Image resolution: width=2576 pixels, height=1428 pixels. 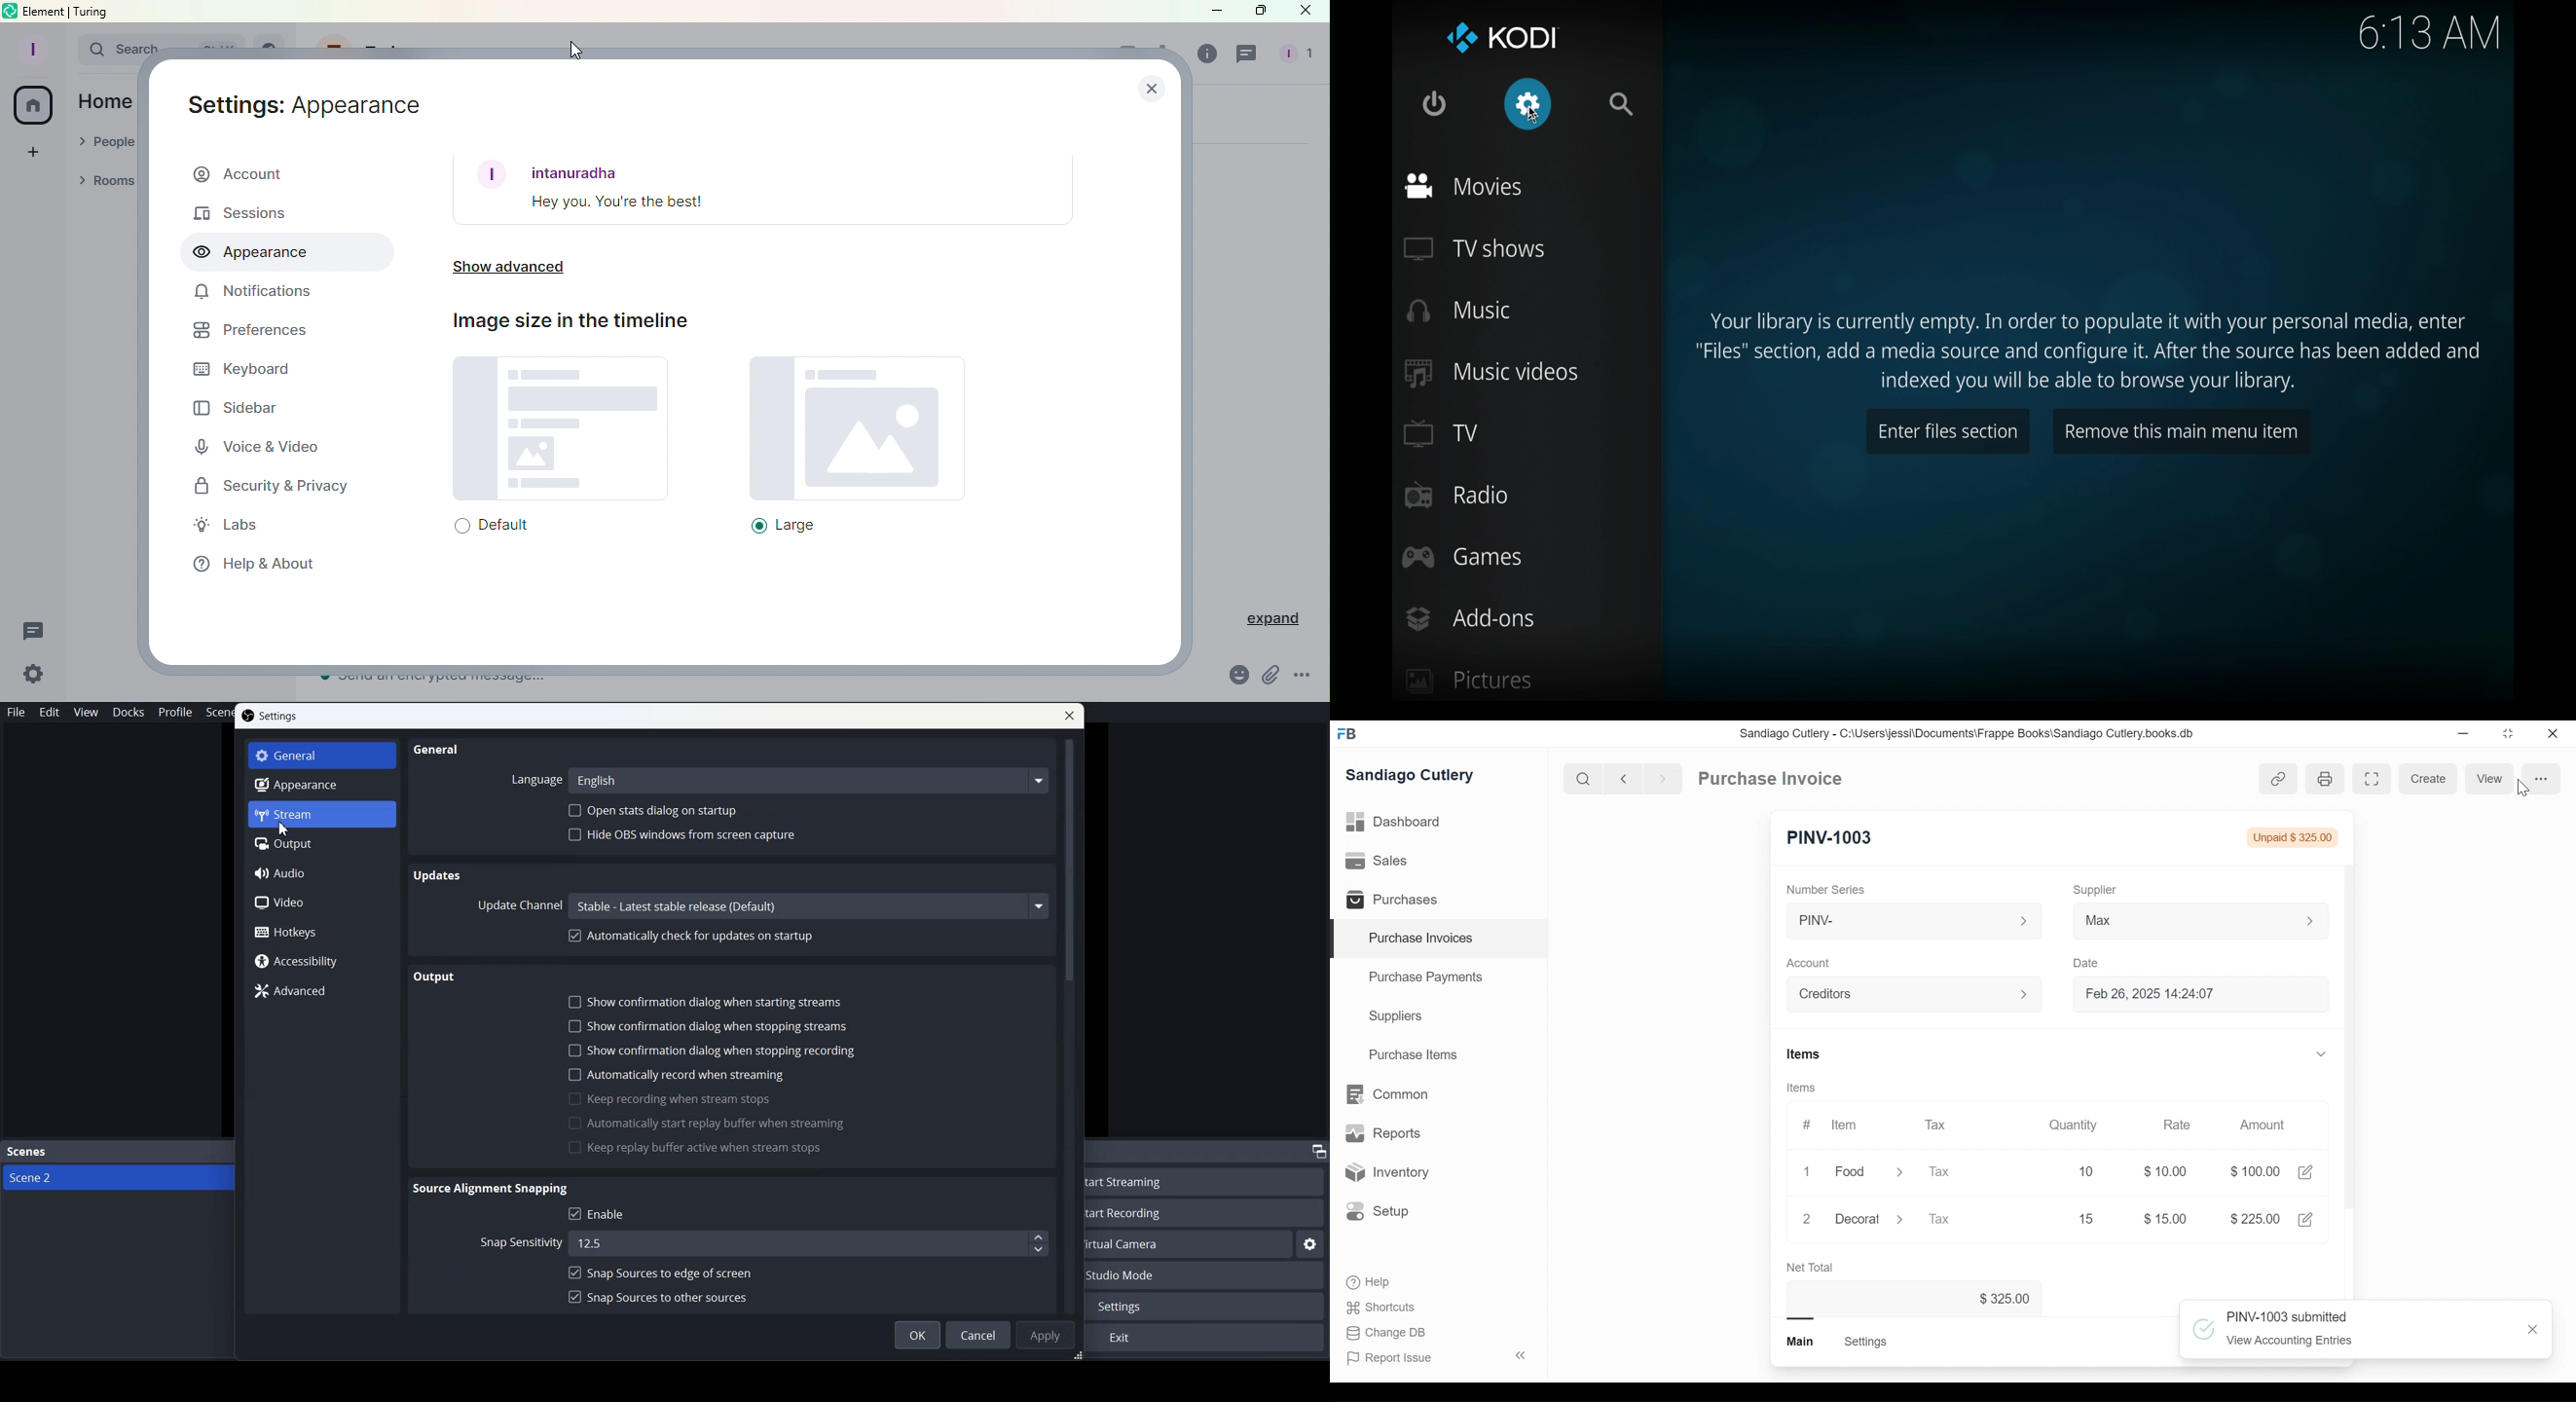 What do you see at coordinates (2542, 778) in the screenshot?
I see `More` at bounding box center [2542, 778].